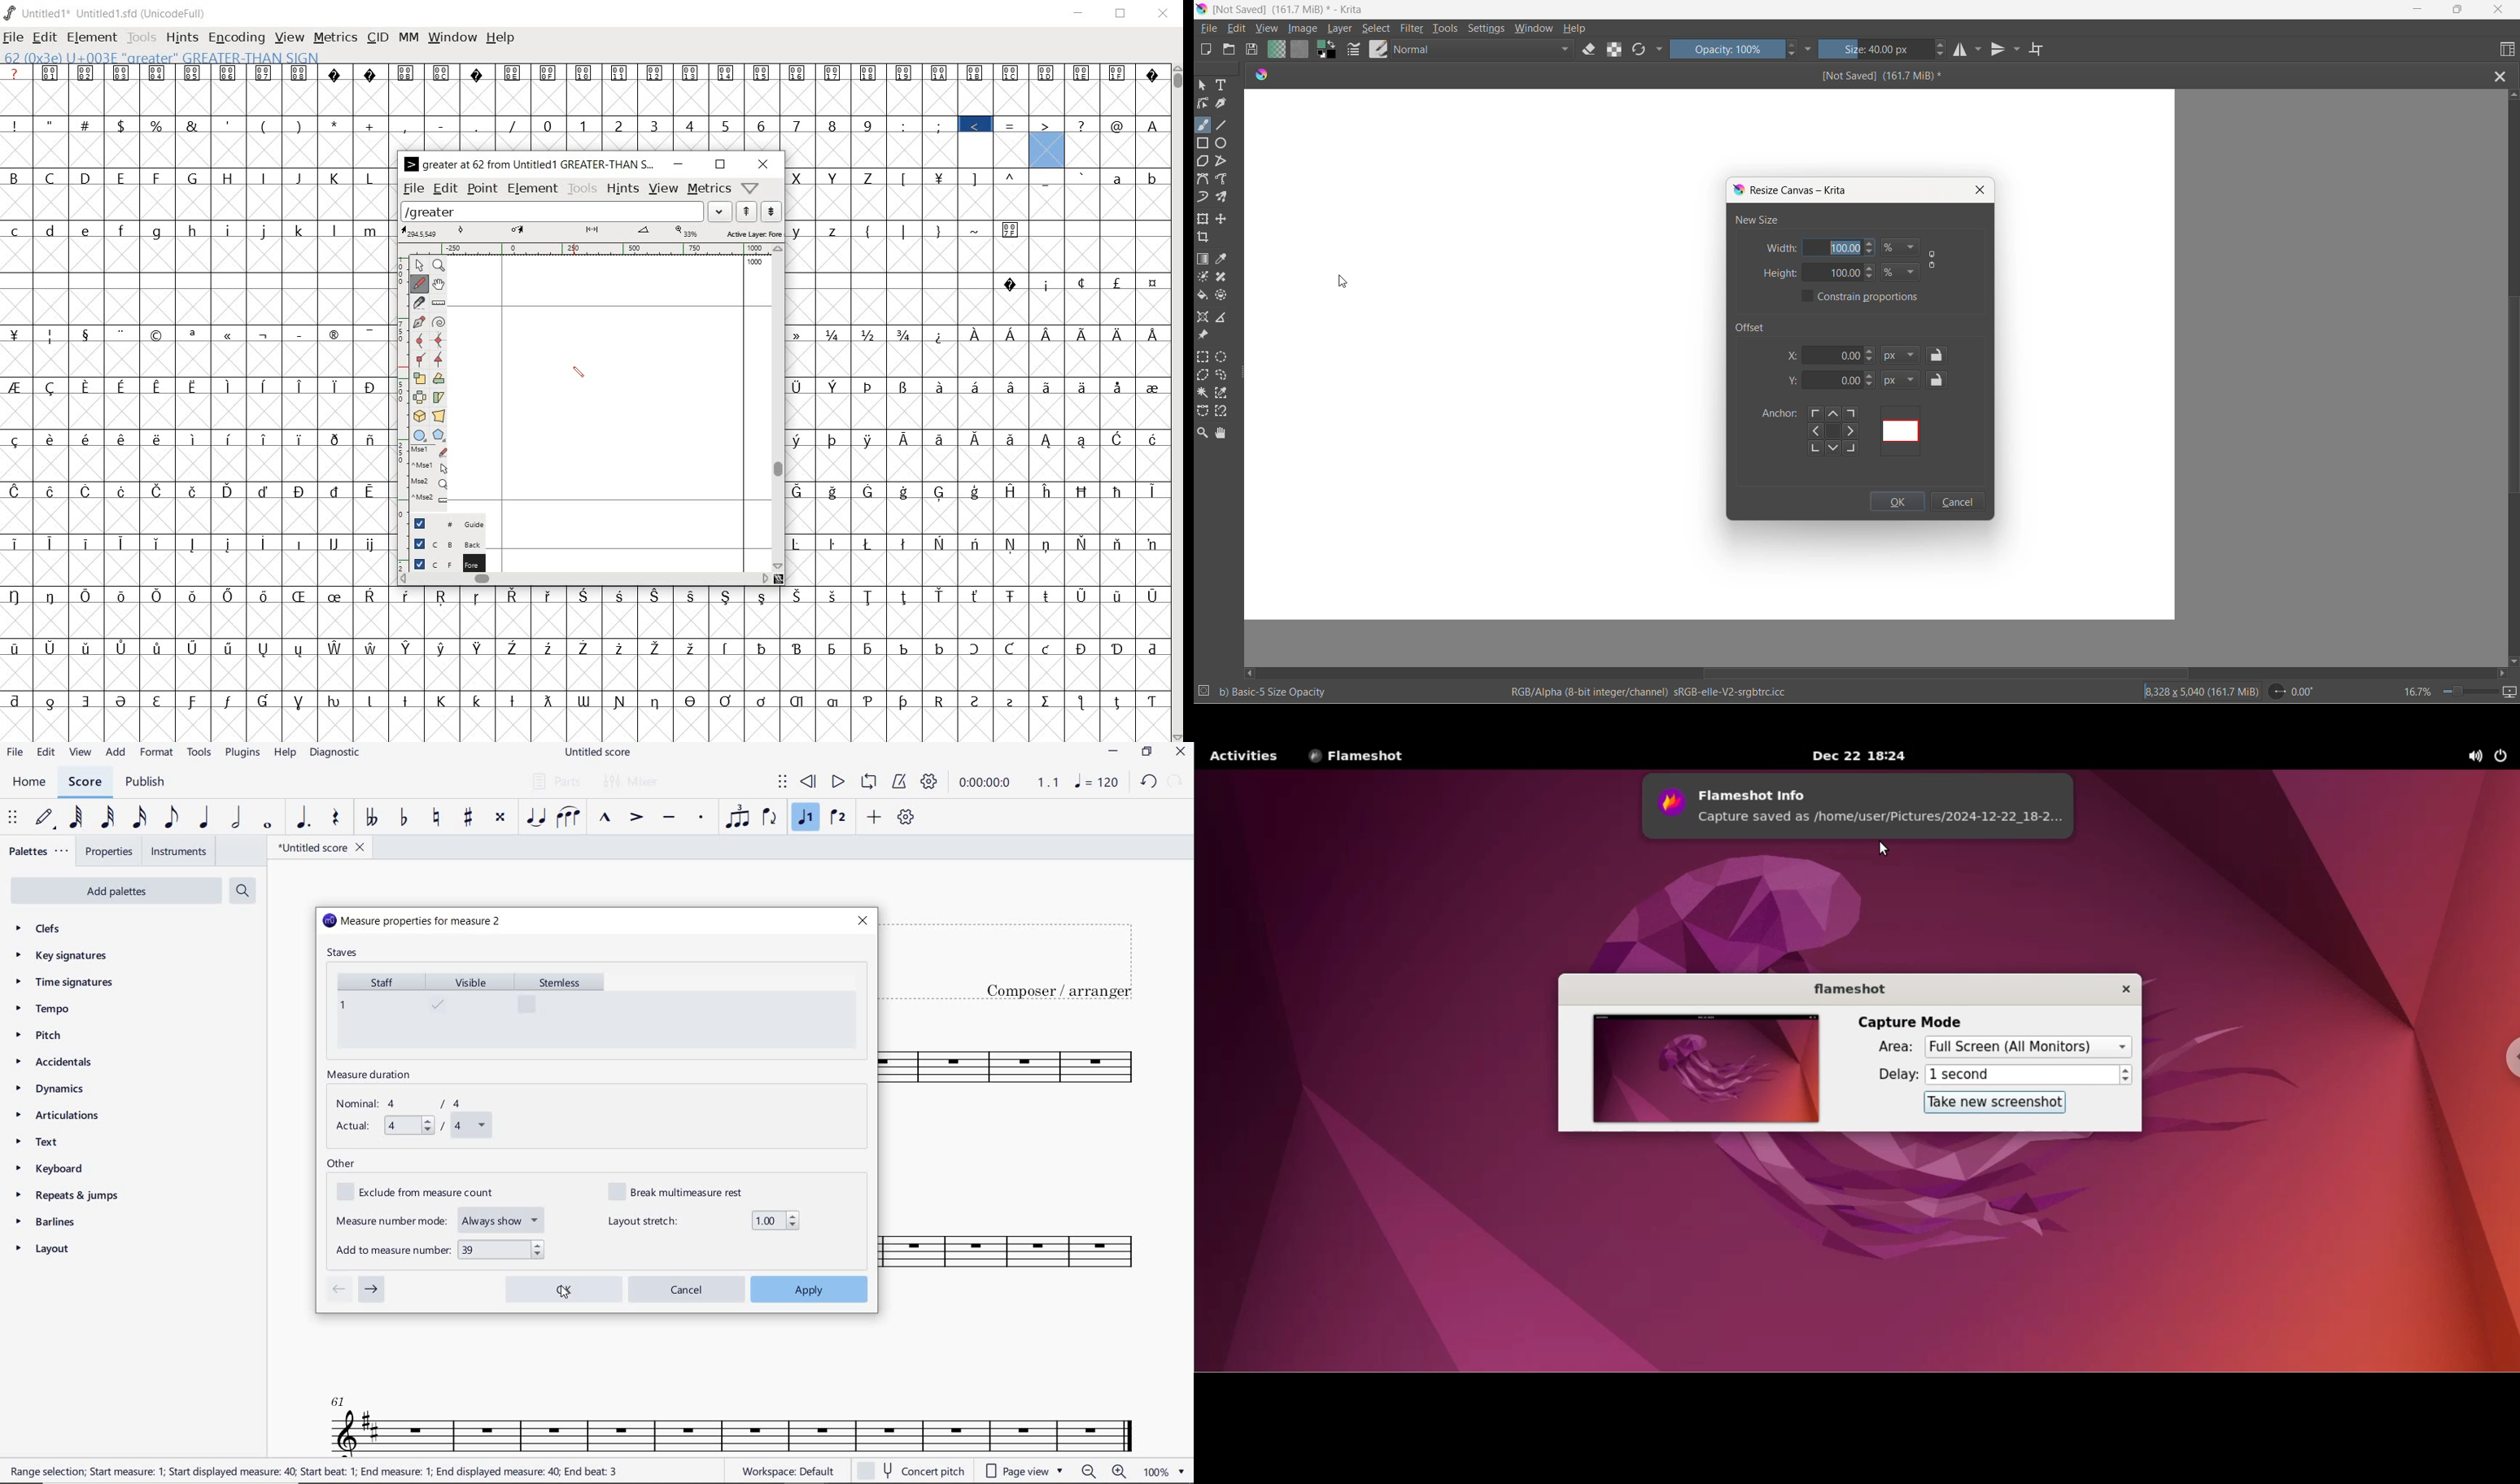 This screenshot has height=1484, width=2520. What do you see at coordinates (1710, 132) in the screenshot?
I see `canvas size` at bounding box center [1710, 132].